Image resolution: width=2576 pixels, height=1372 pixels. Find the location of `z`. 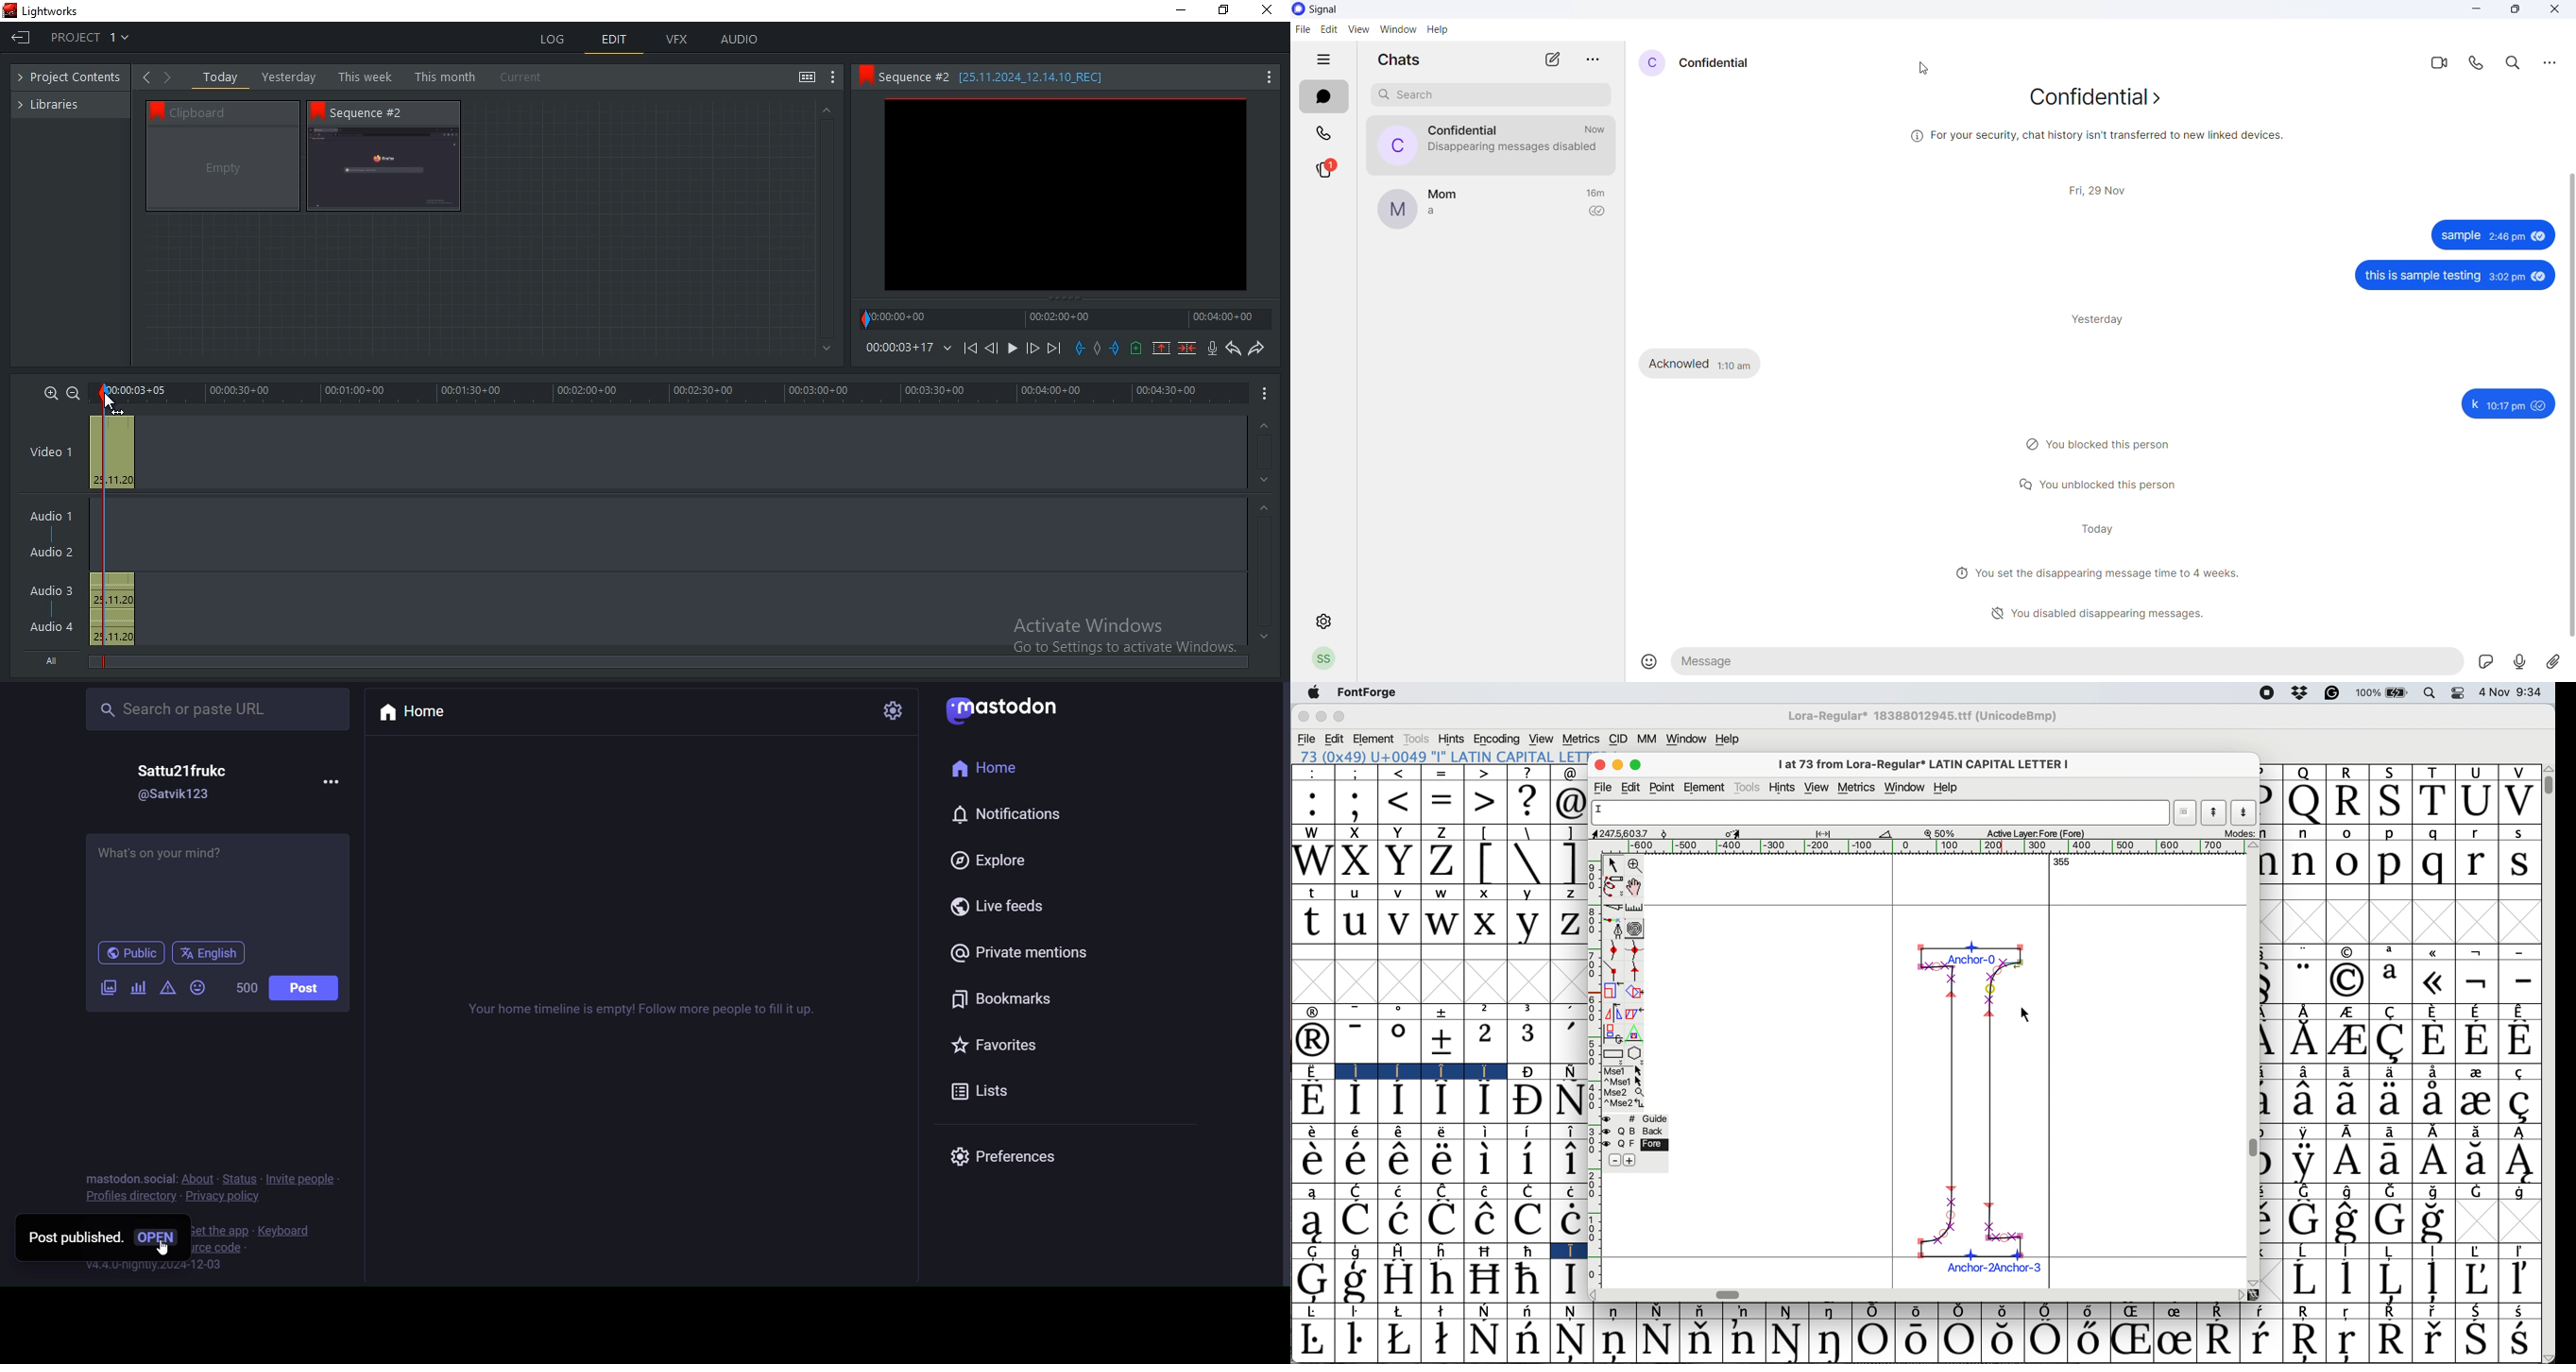

z is located at coordinates (1568, 895).